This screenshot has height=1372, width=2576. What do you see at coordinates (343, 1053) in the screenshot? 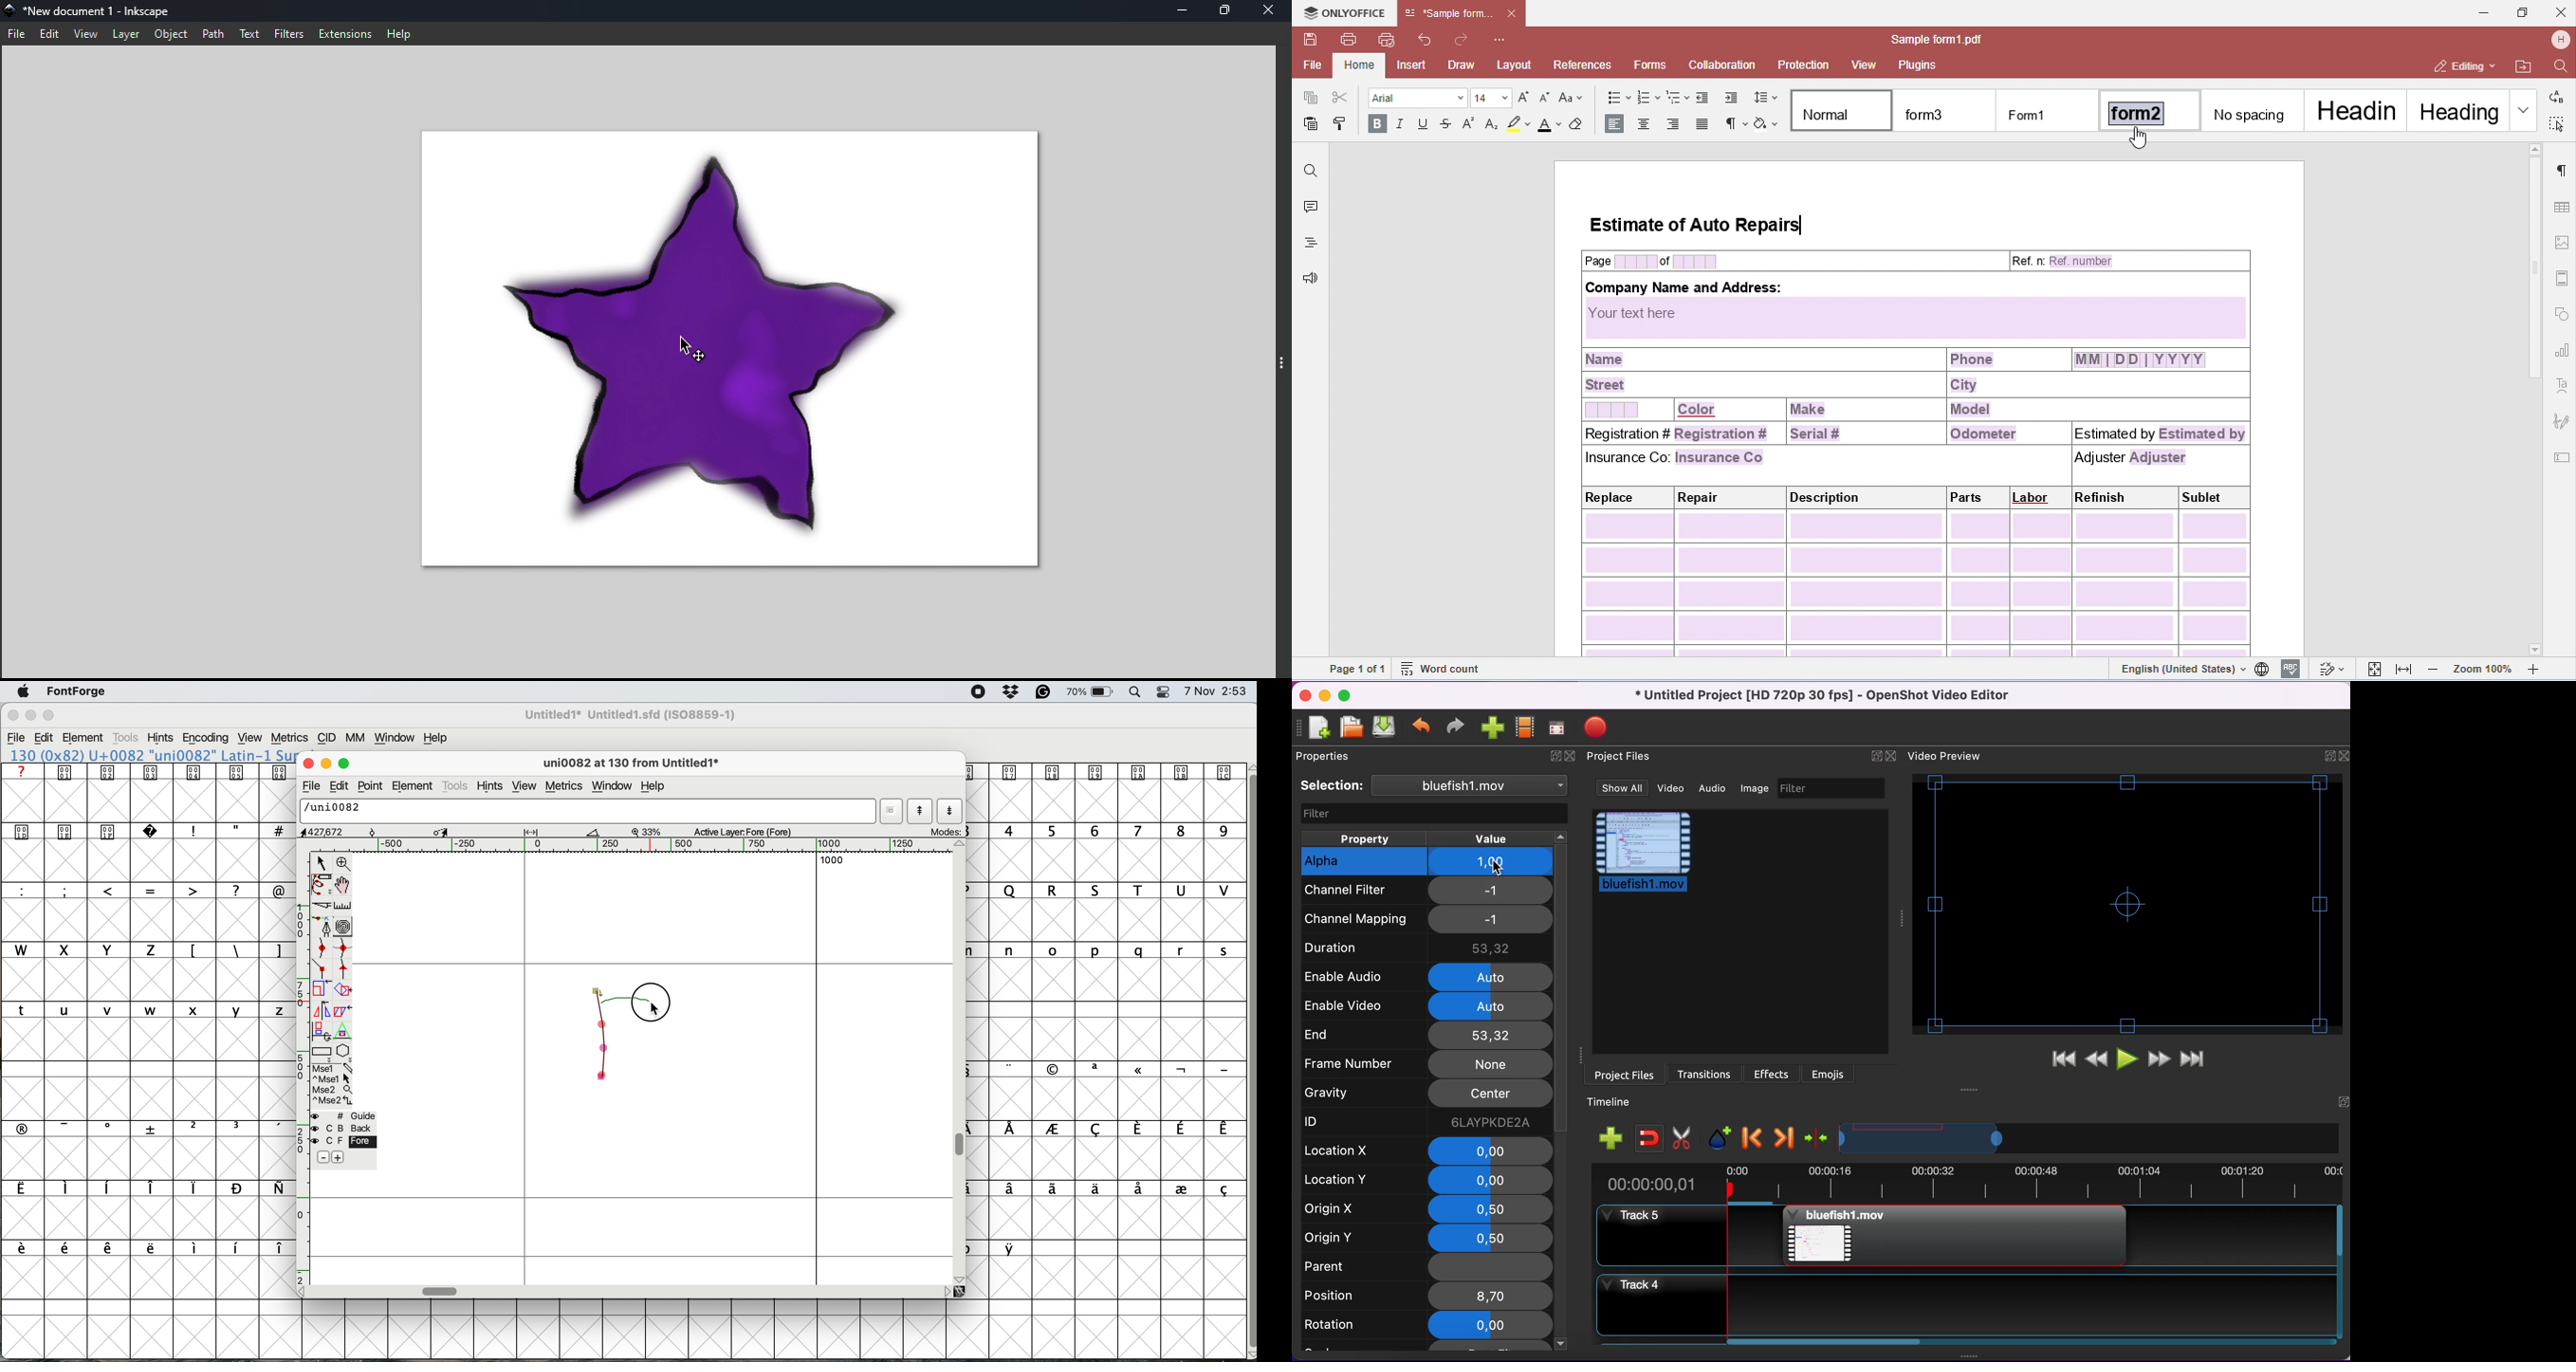
I see `star or polygon` at bounding box center [343, 1053].